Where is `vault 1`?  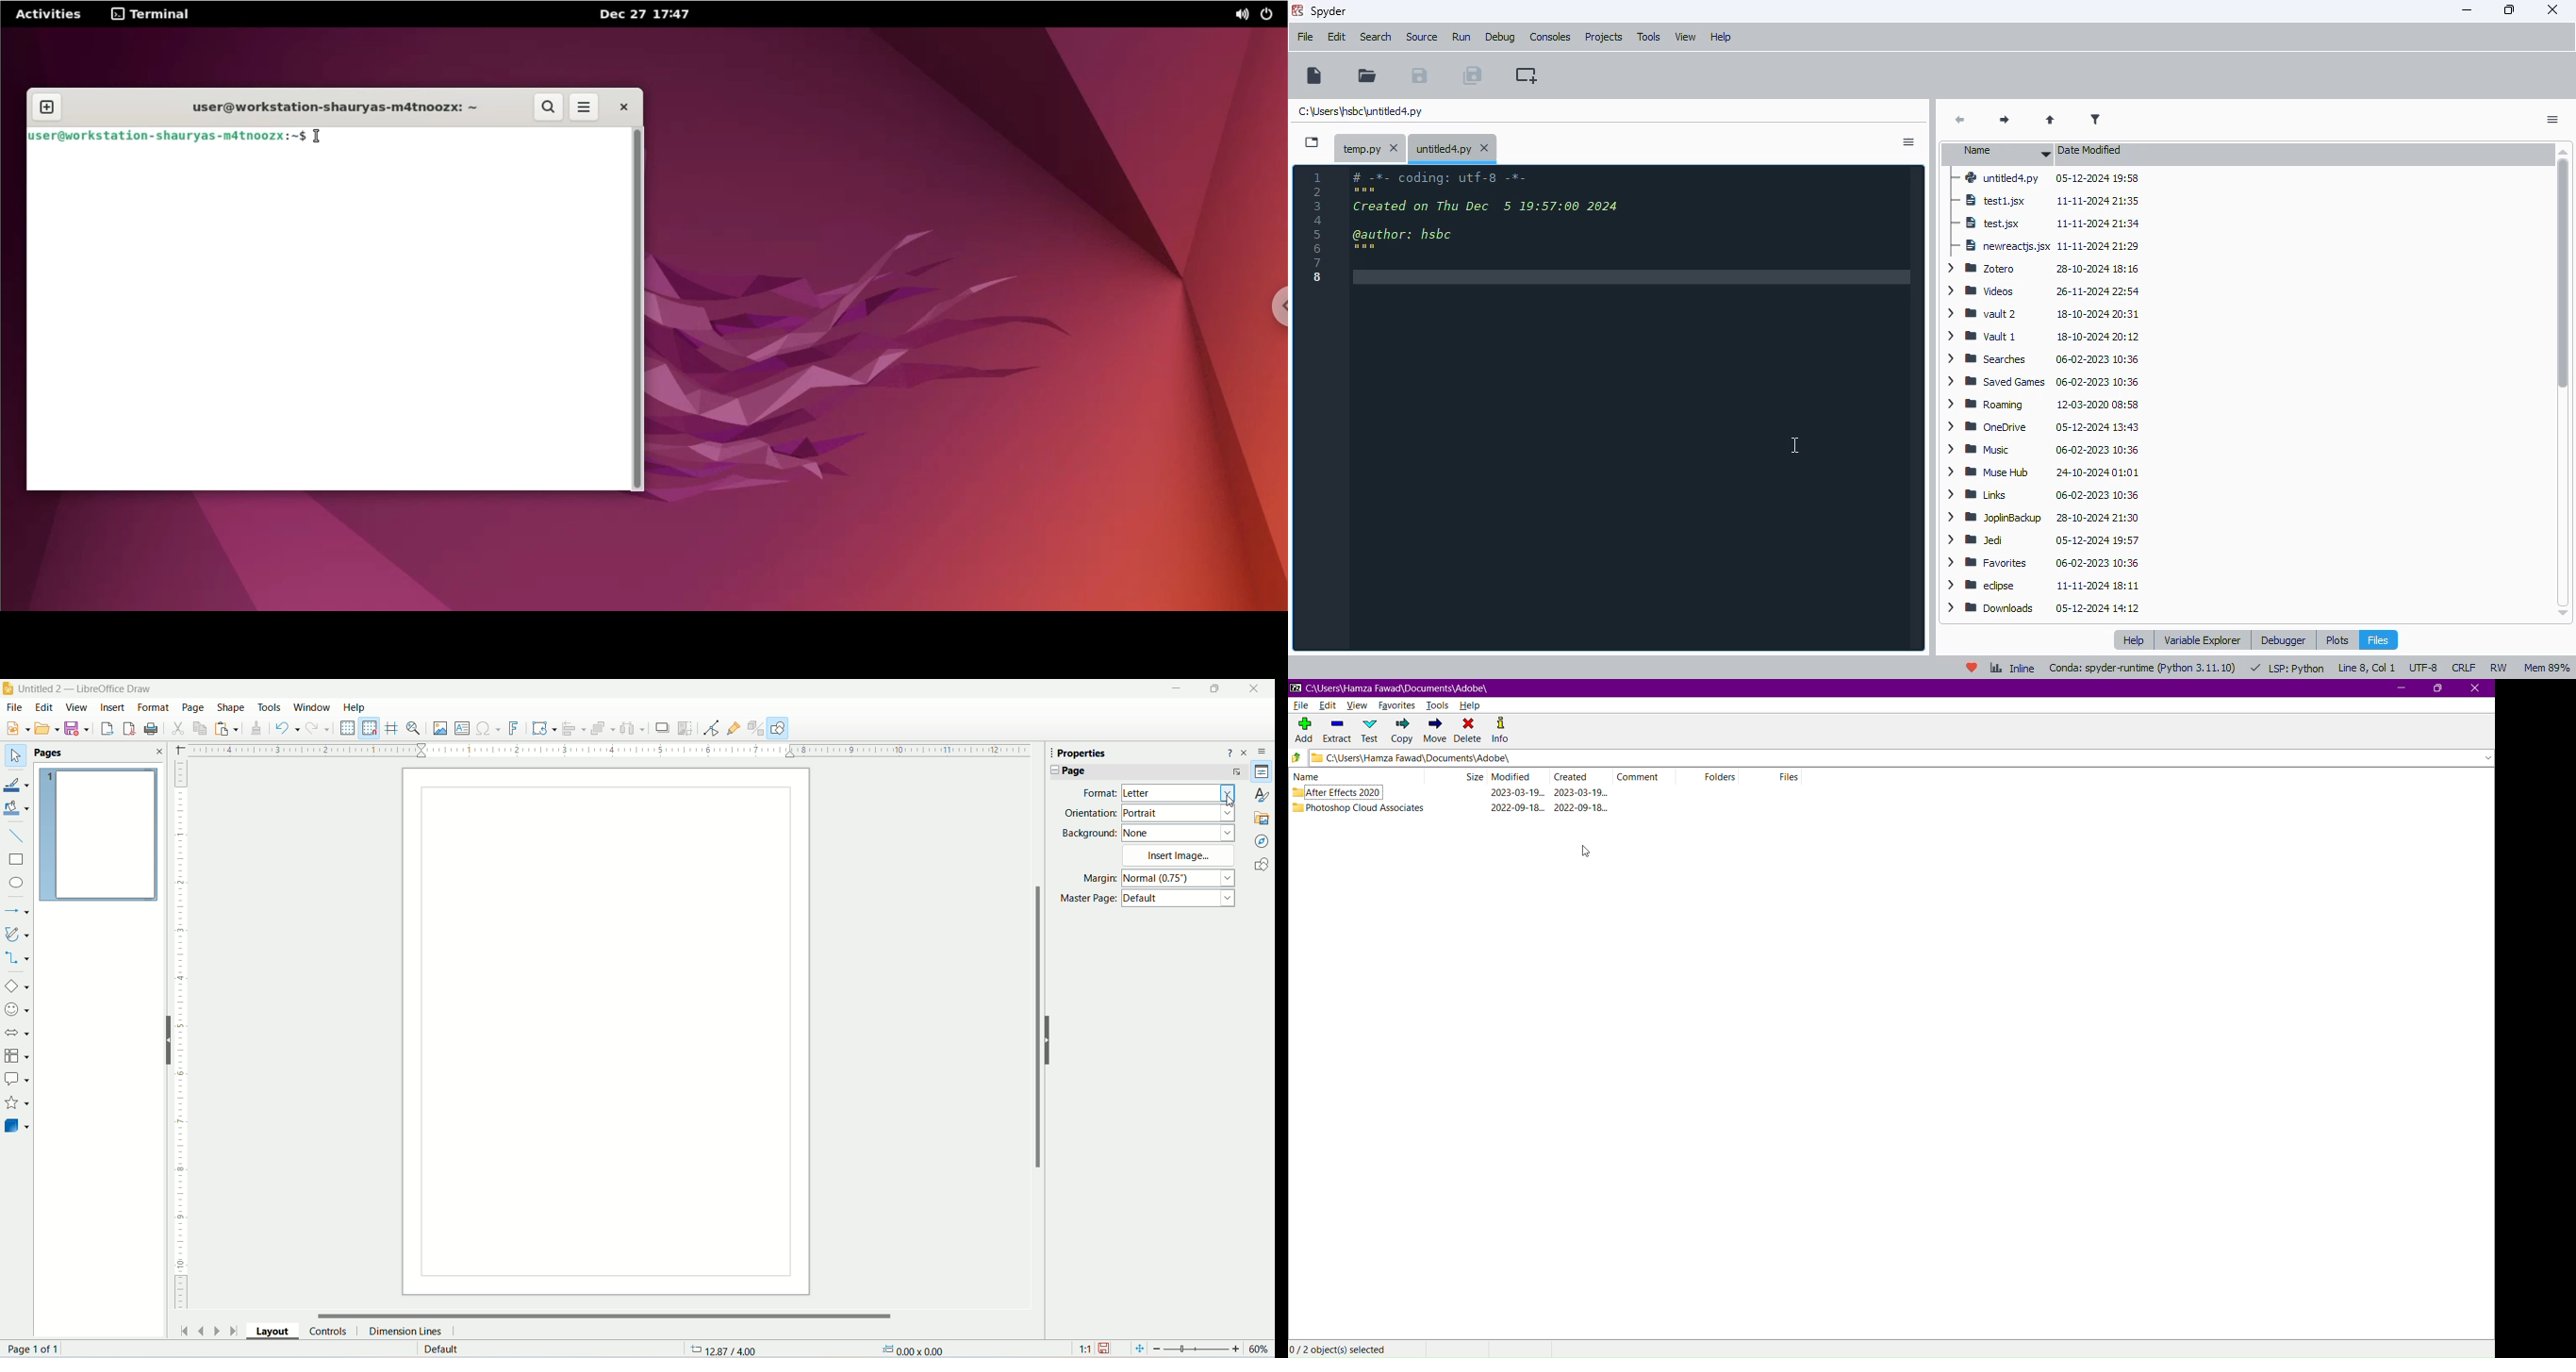
vault 1 is located at coordinates (1981, 338).